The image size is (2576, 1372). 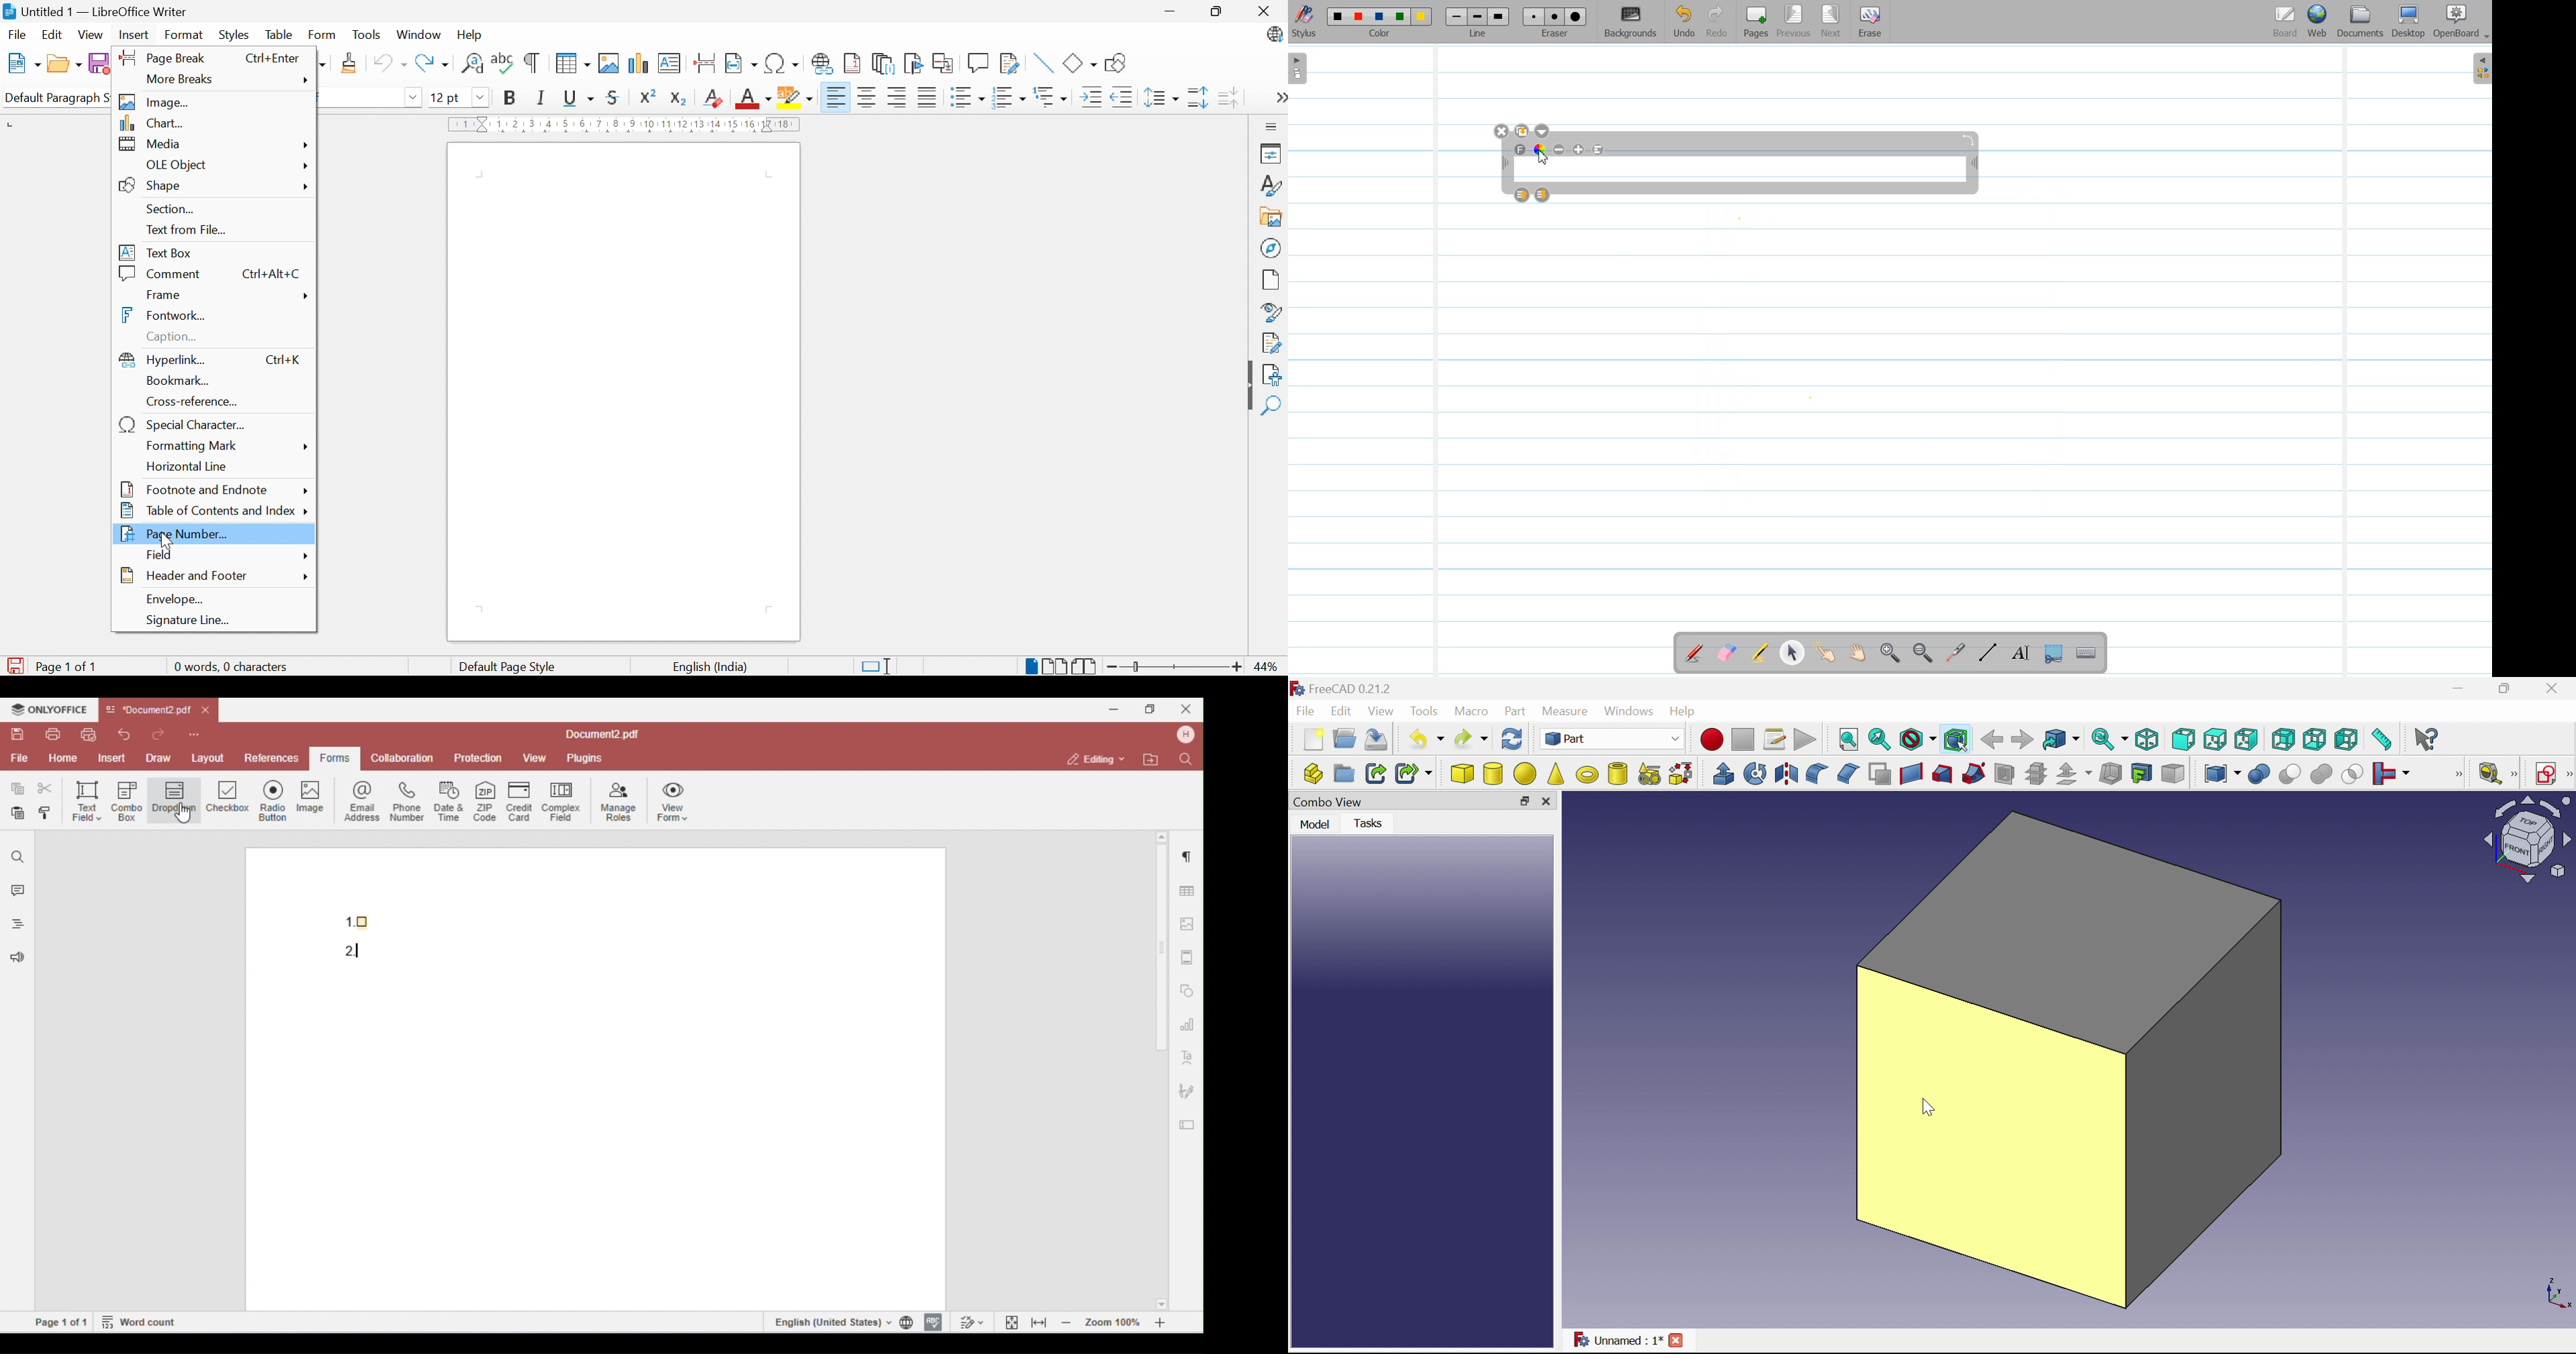 I want to click on [Sketcher], so click(x=2568, y=773).